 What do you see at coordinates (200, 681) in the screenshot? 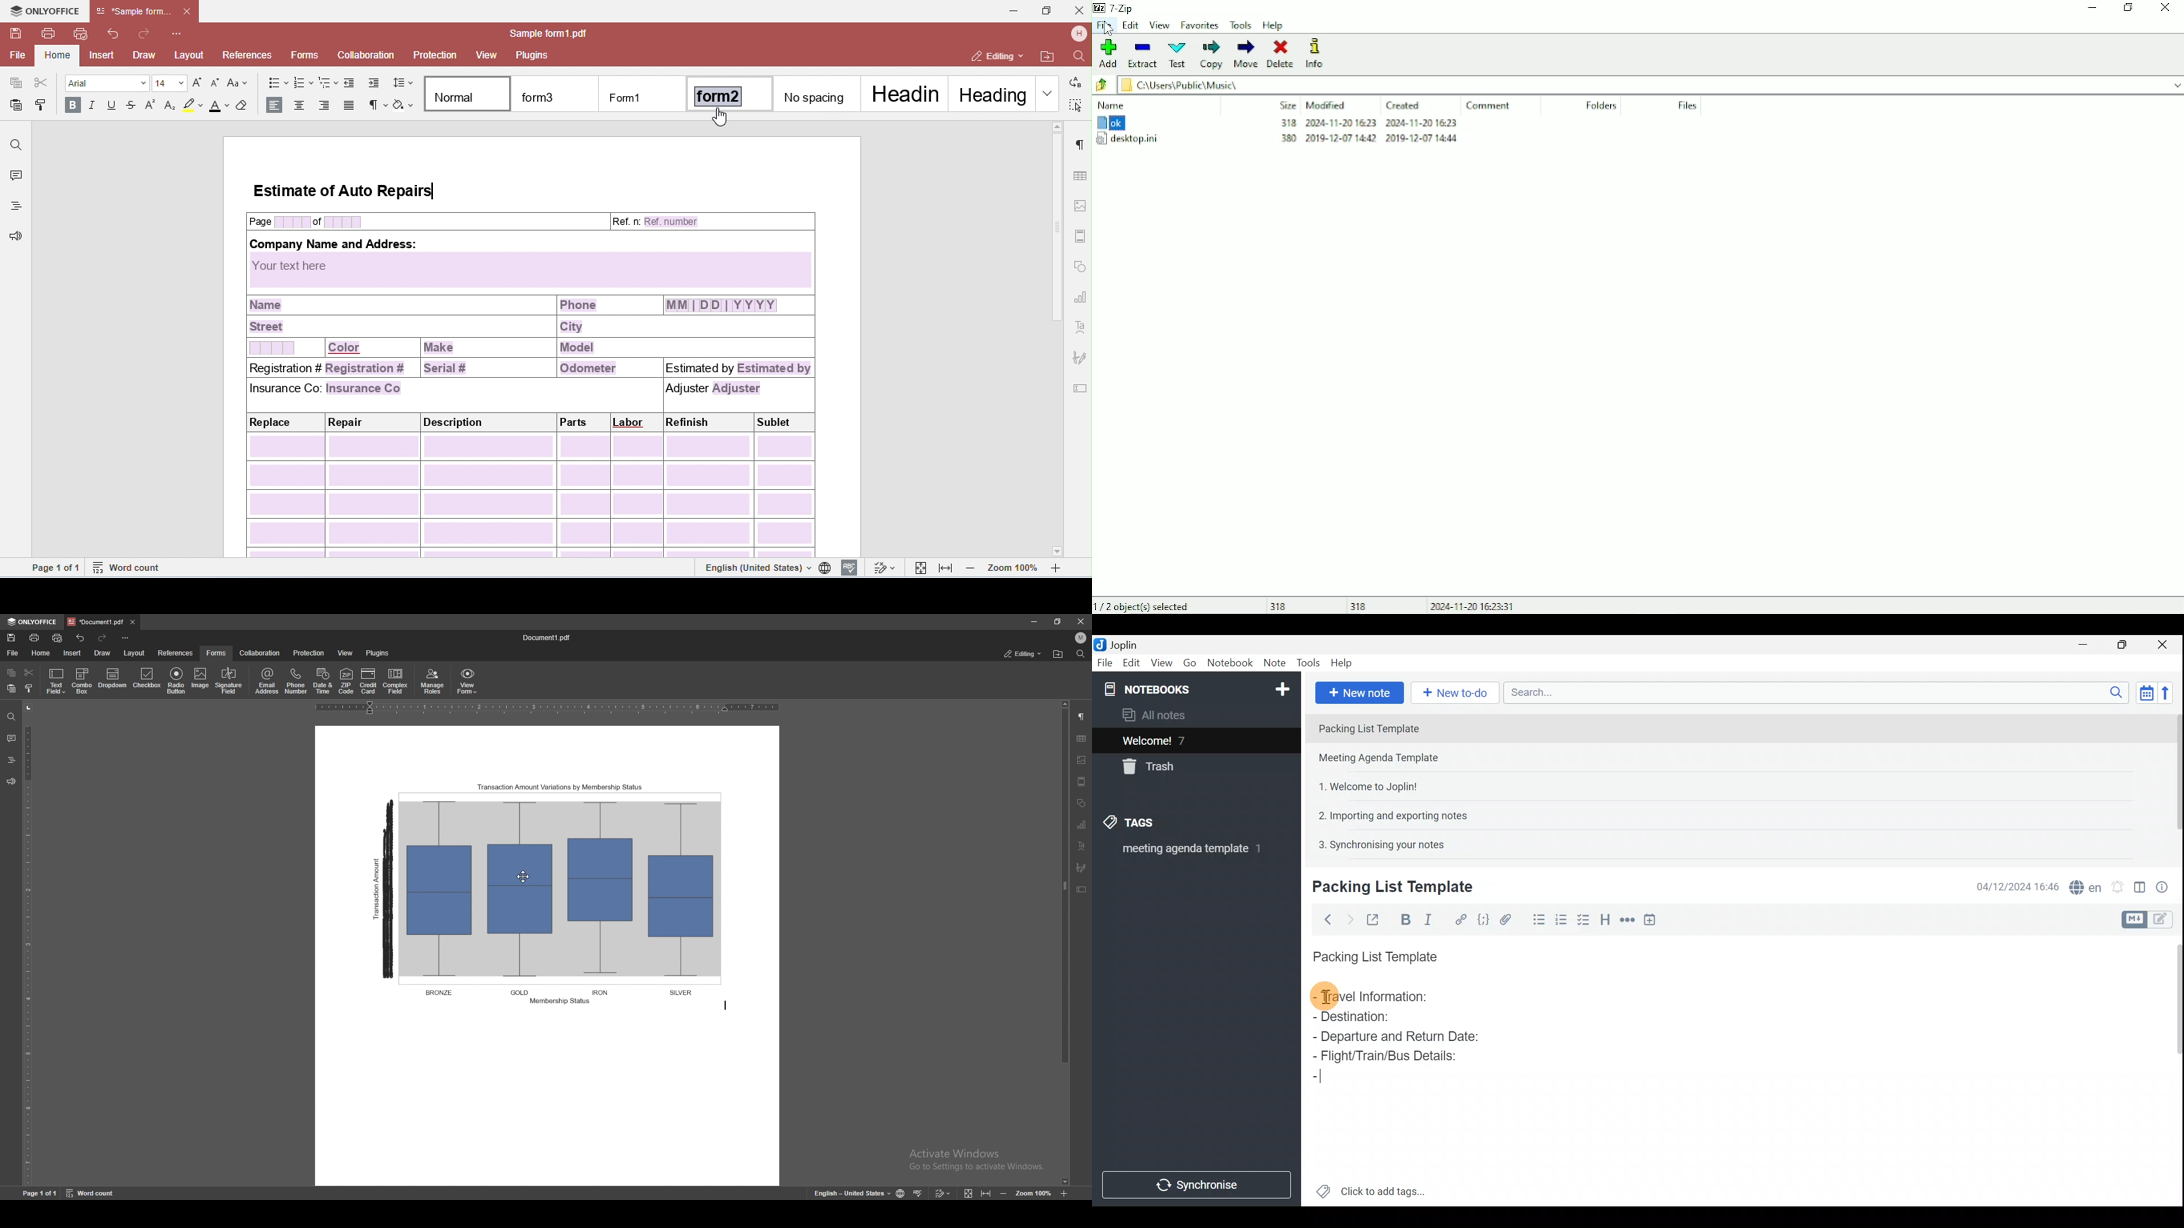
I see `image` at bounding box center [200, 681].